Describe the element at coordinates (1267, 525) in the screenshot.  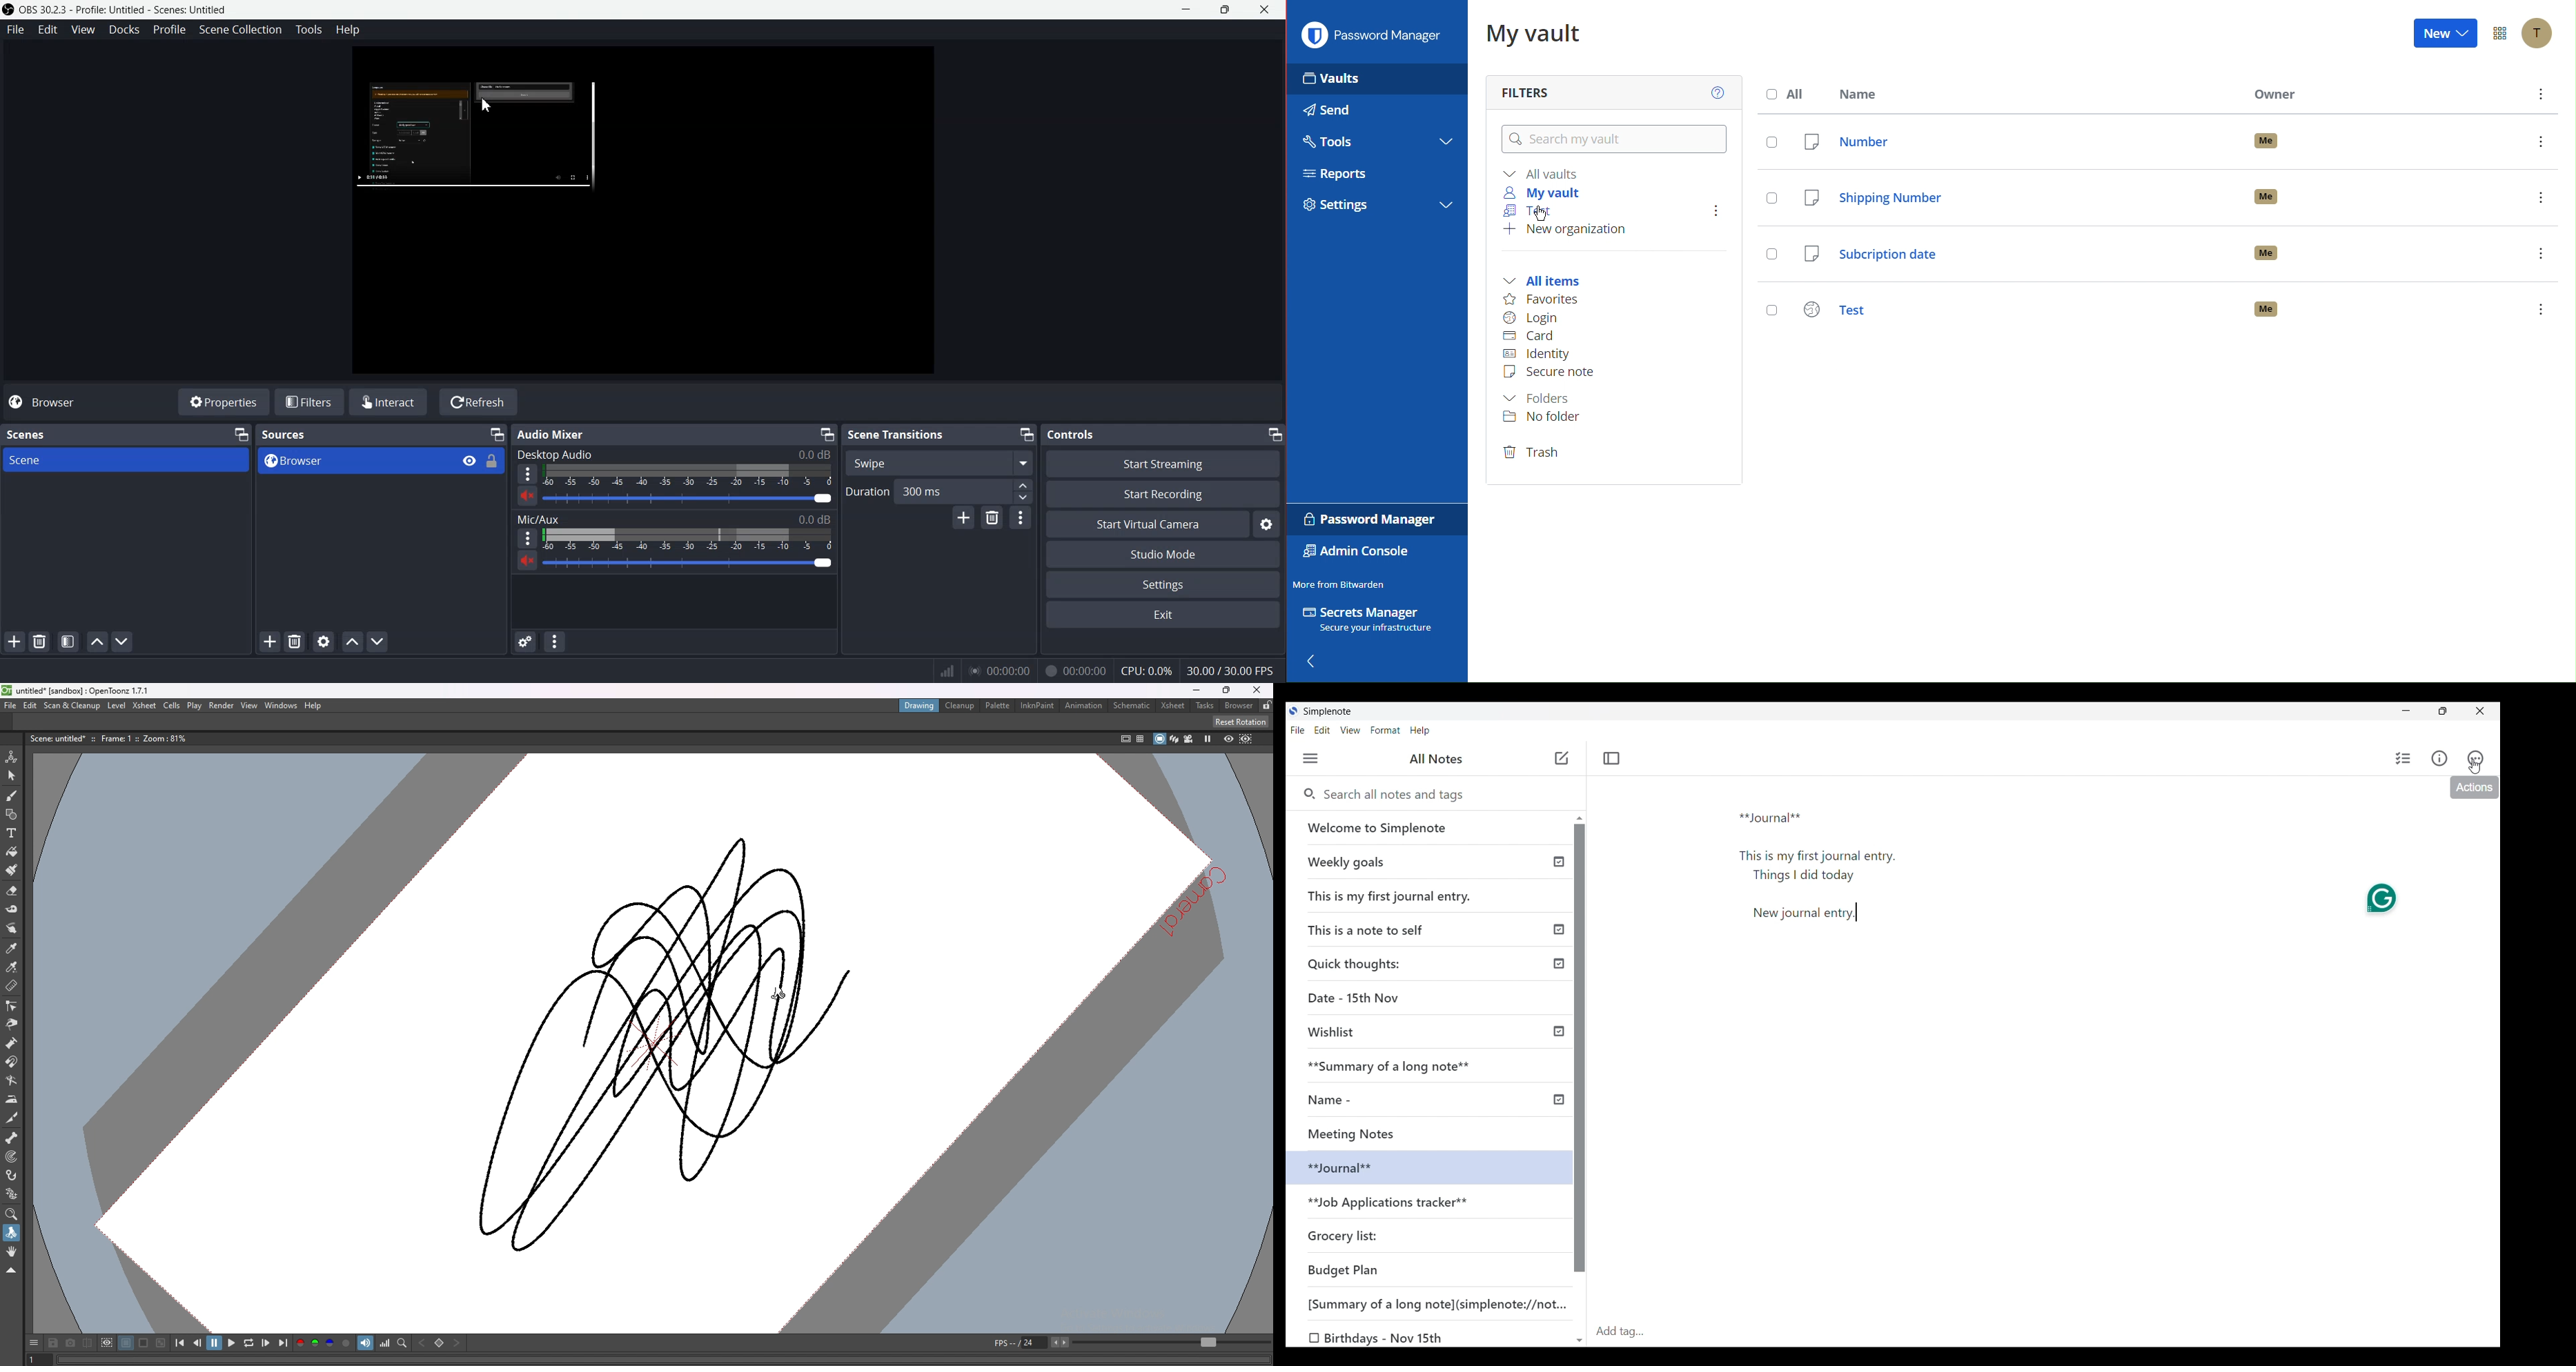
I see `Settings` at that location.